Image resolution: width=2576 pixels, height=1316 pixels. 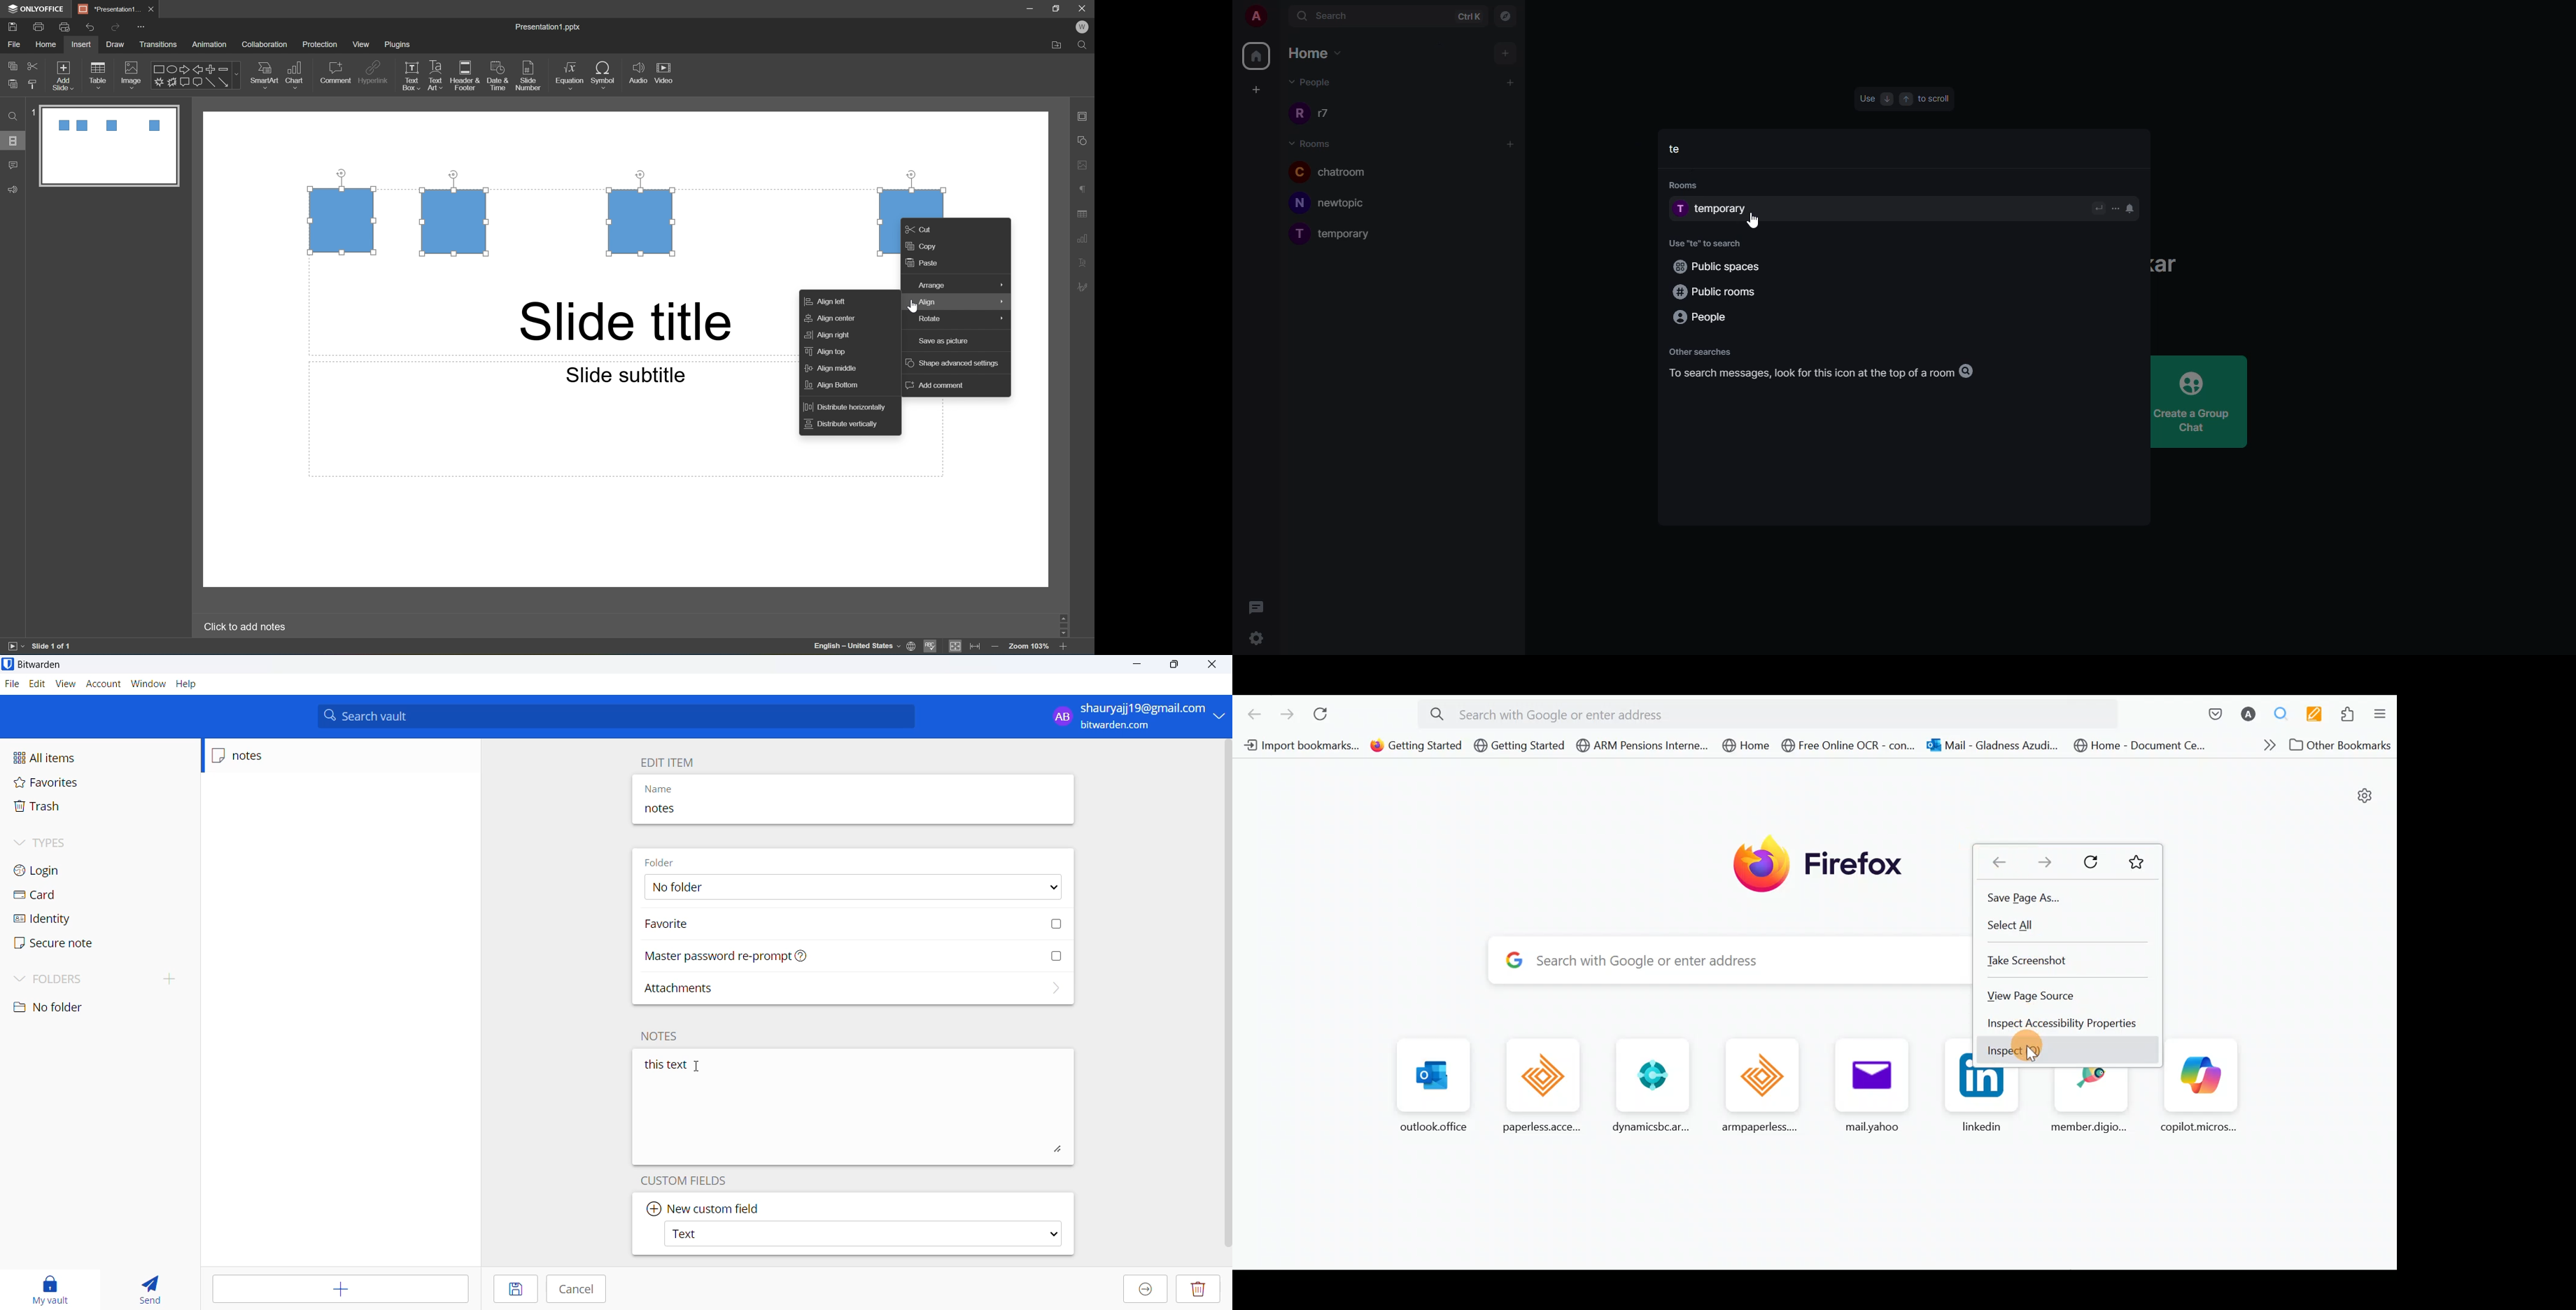 What do you see at coordinates (1328, 15) in the screenshot?
I see `search` at bounding box center [1328, 15].